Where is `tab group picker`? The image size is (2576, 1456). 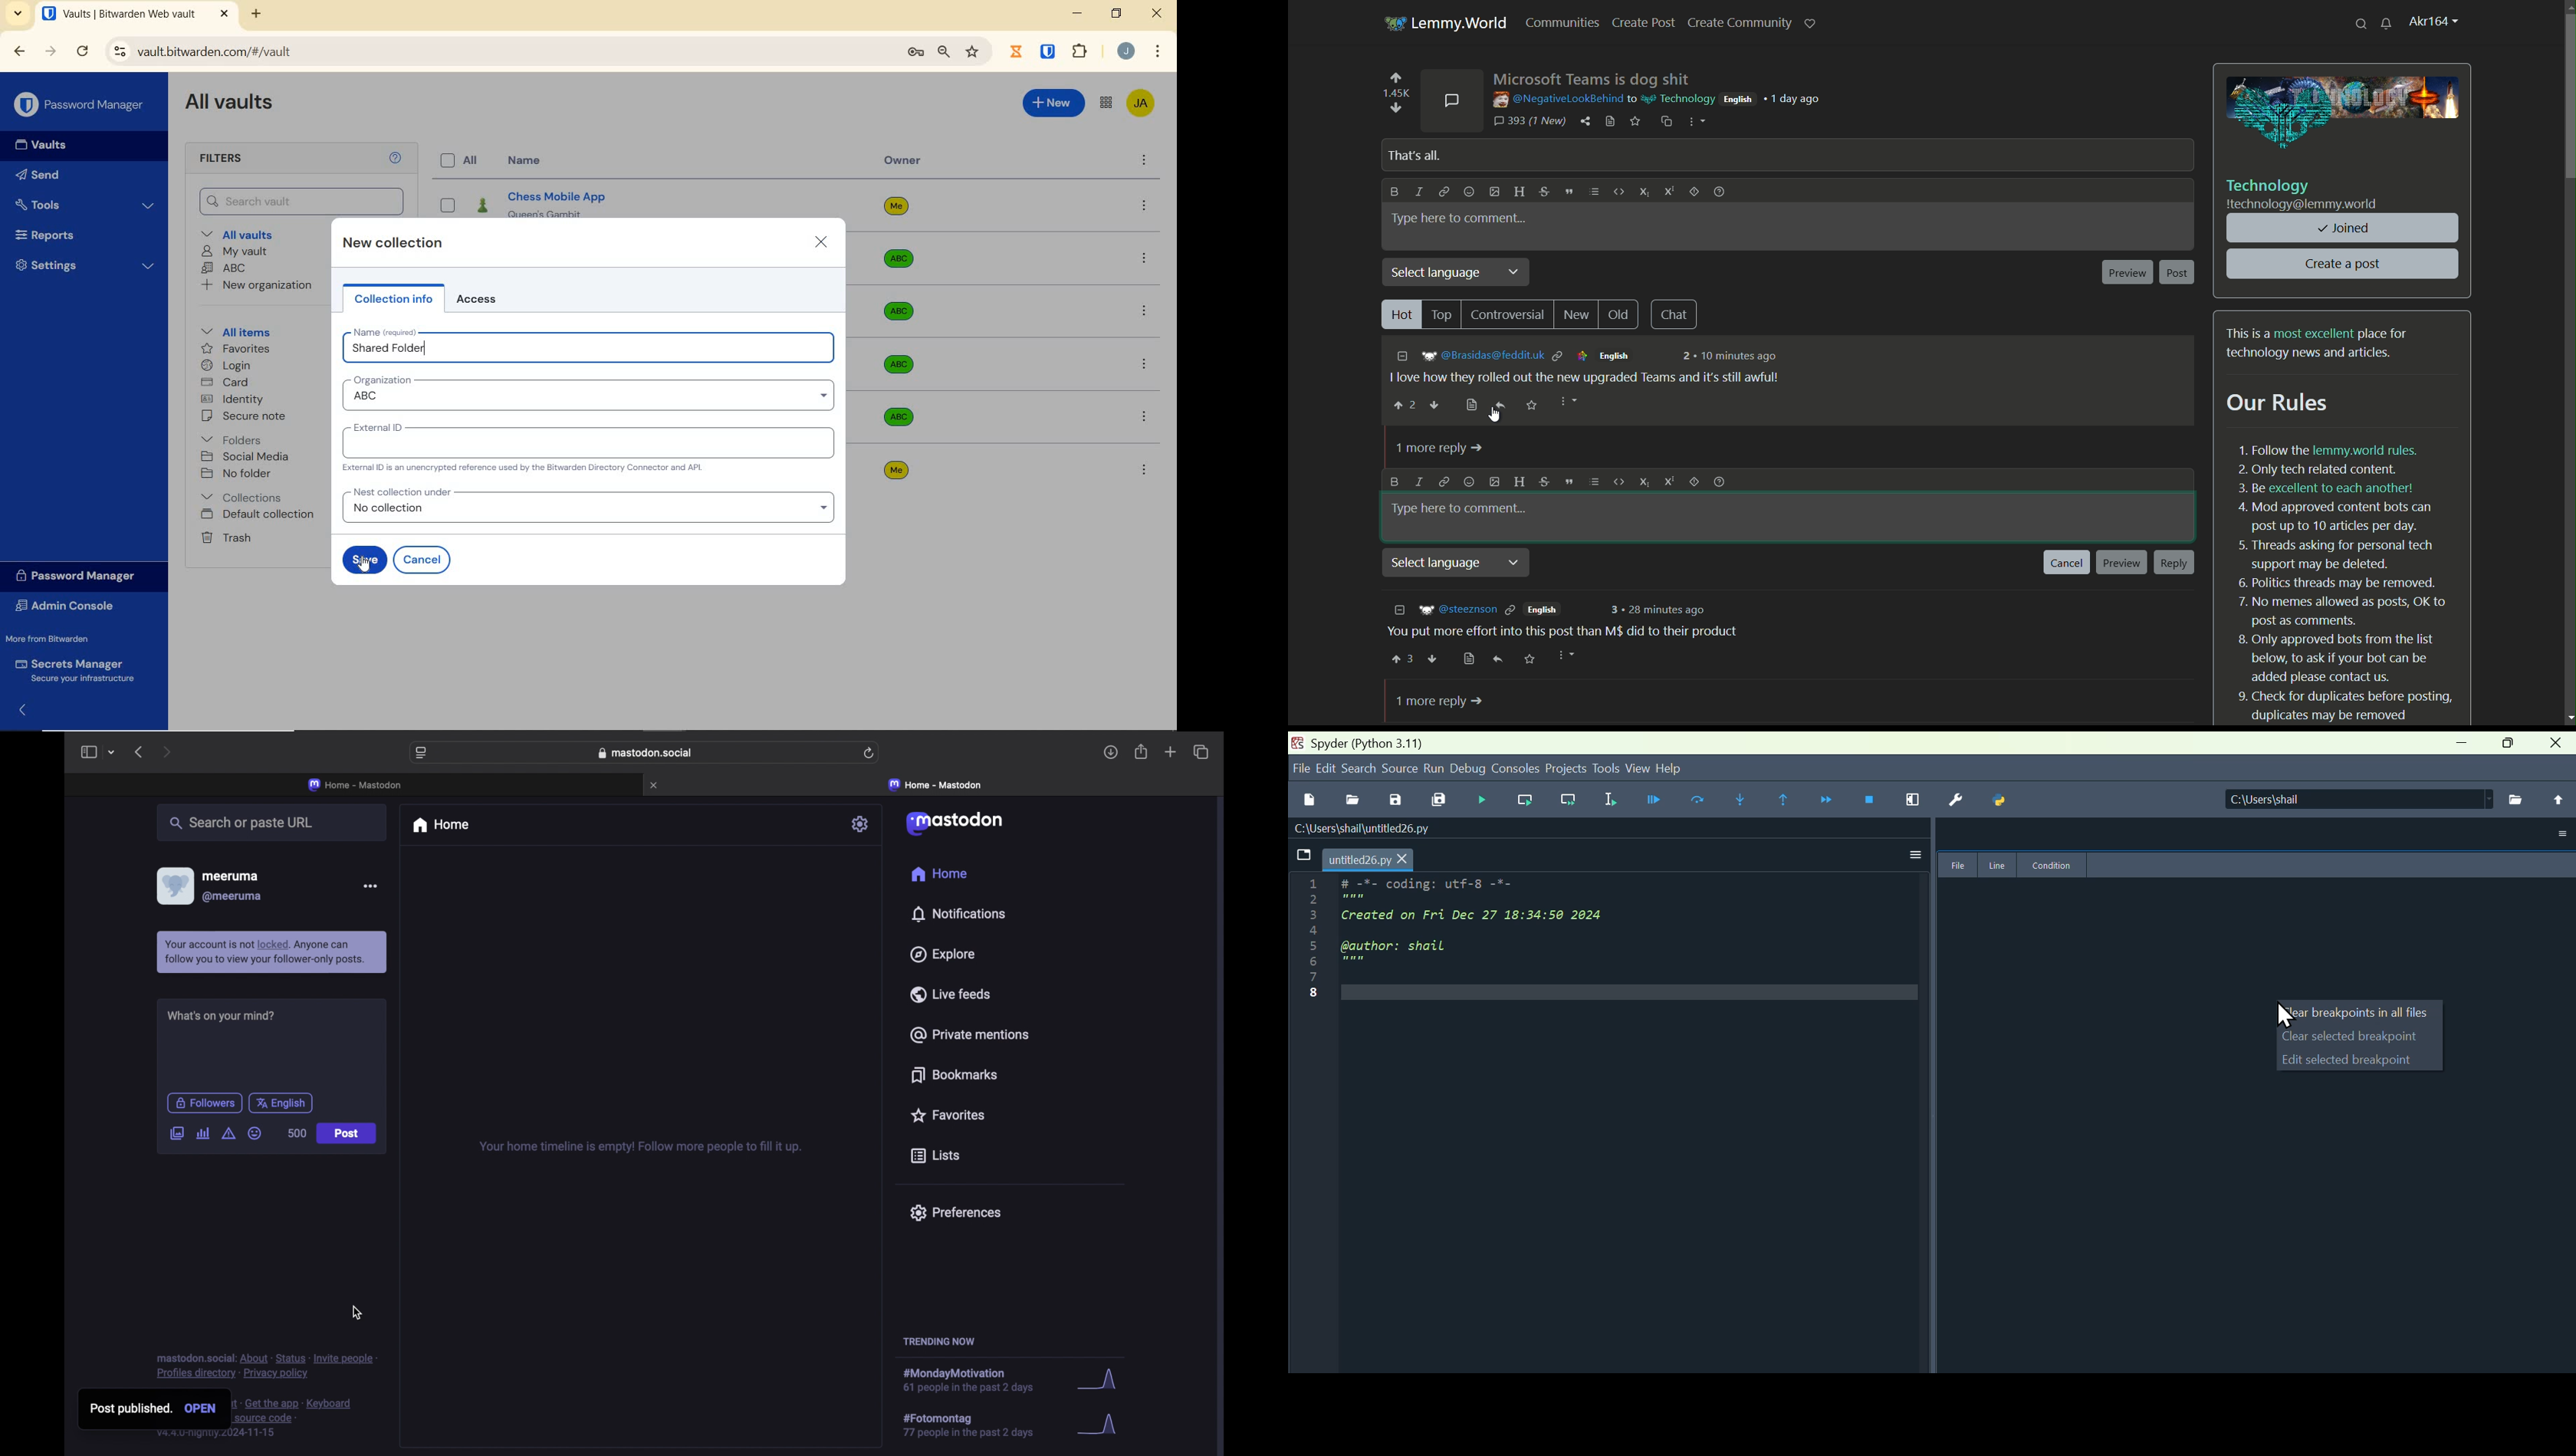 tab group picker is located at coordinates (113, 753).